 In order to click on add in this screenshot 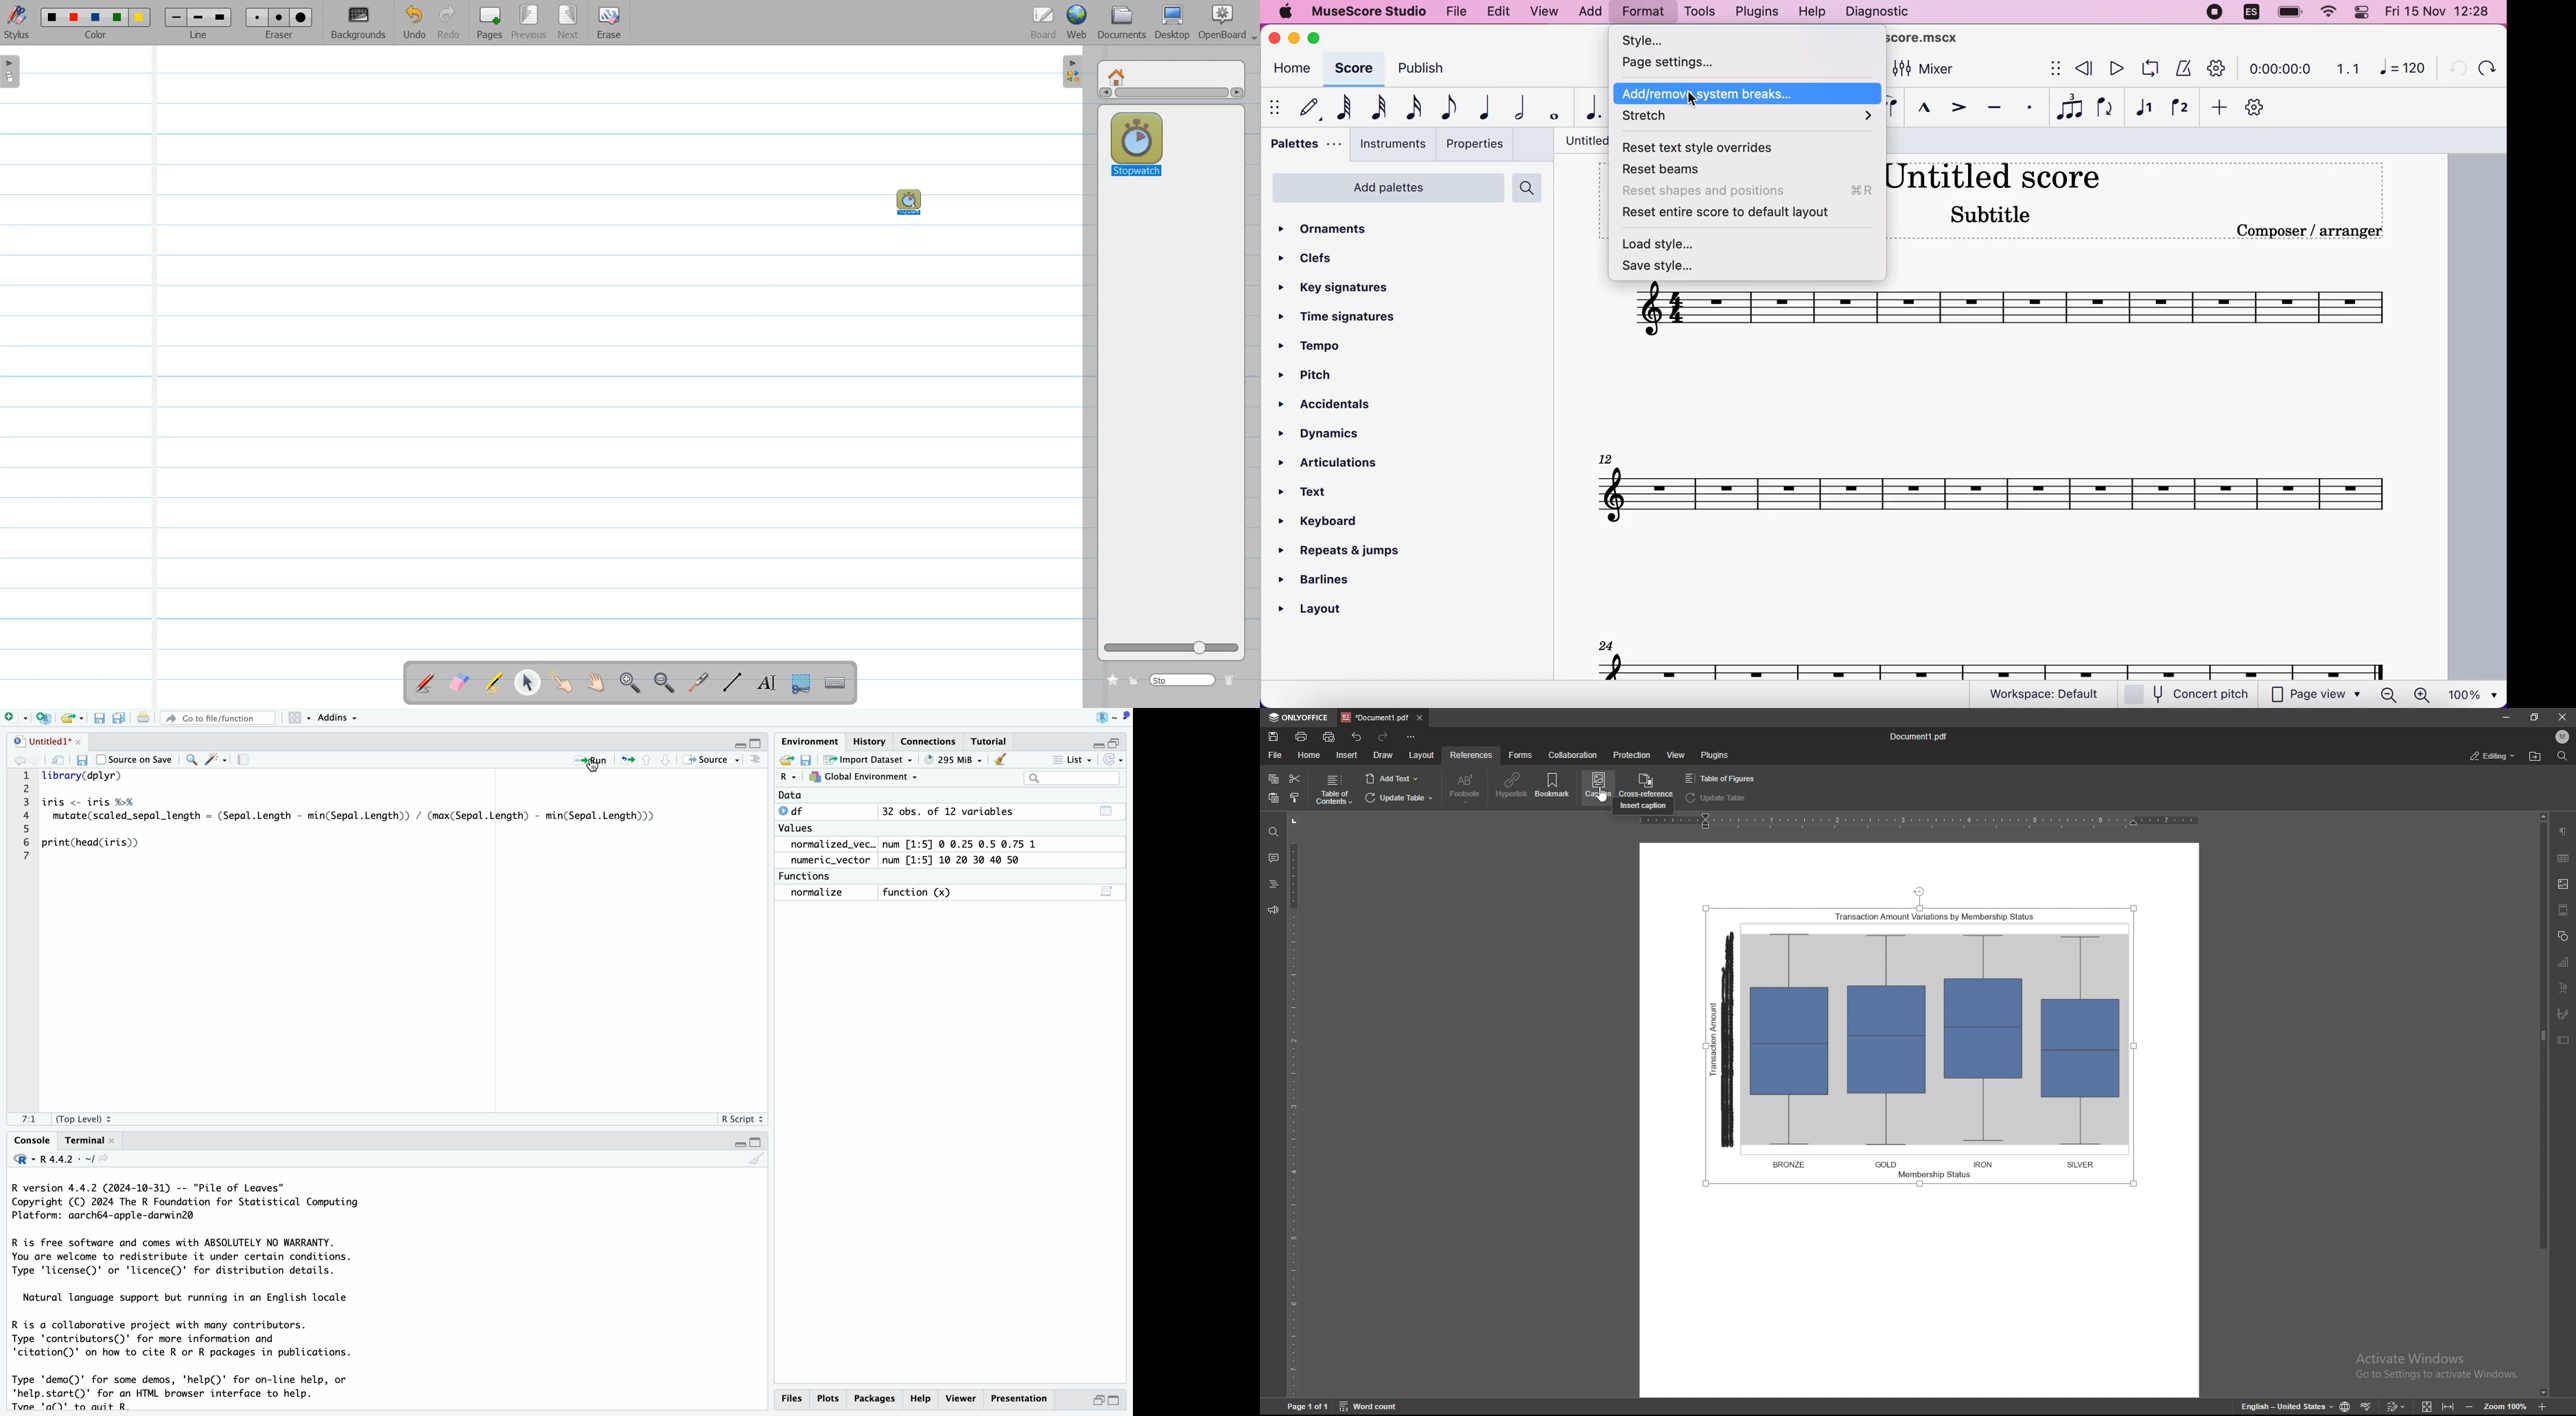, I will do `click(2216, 108)`.